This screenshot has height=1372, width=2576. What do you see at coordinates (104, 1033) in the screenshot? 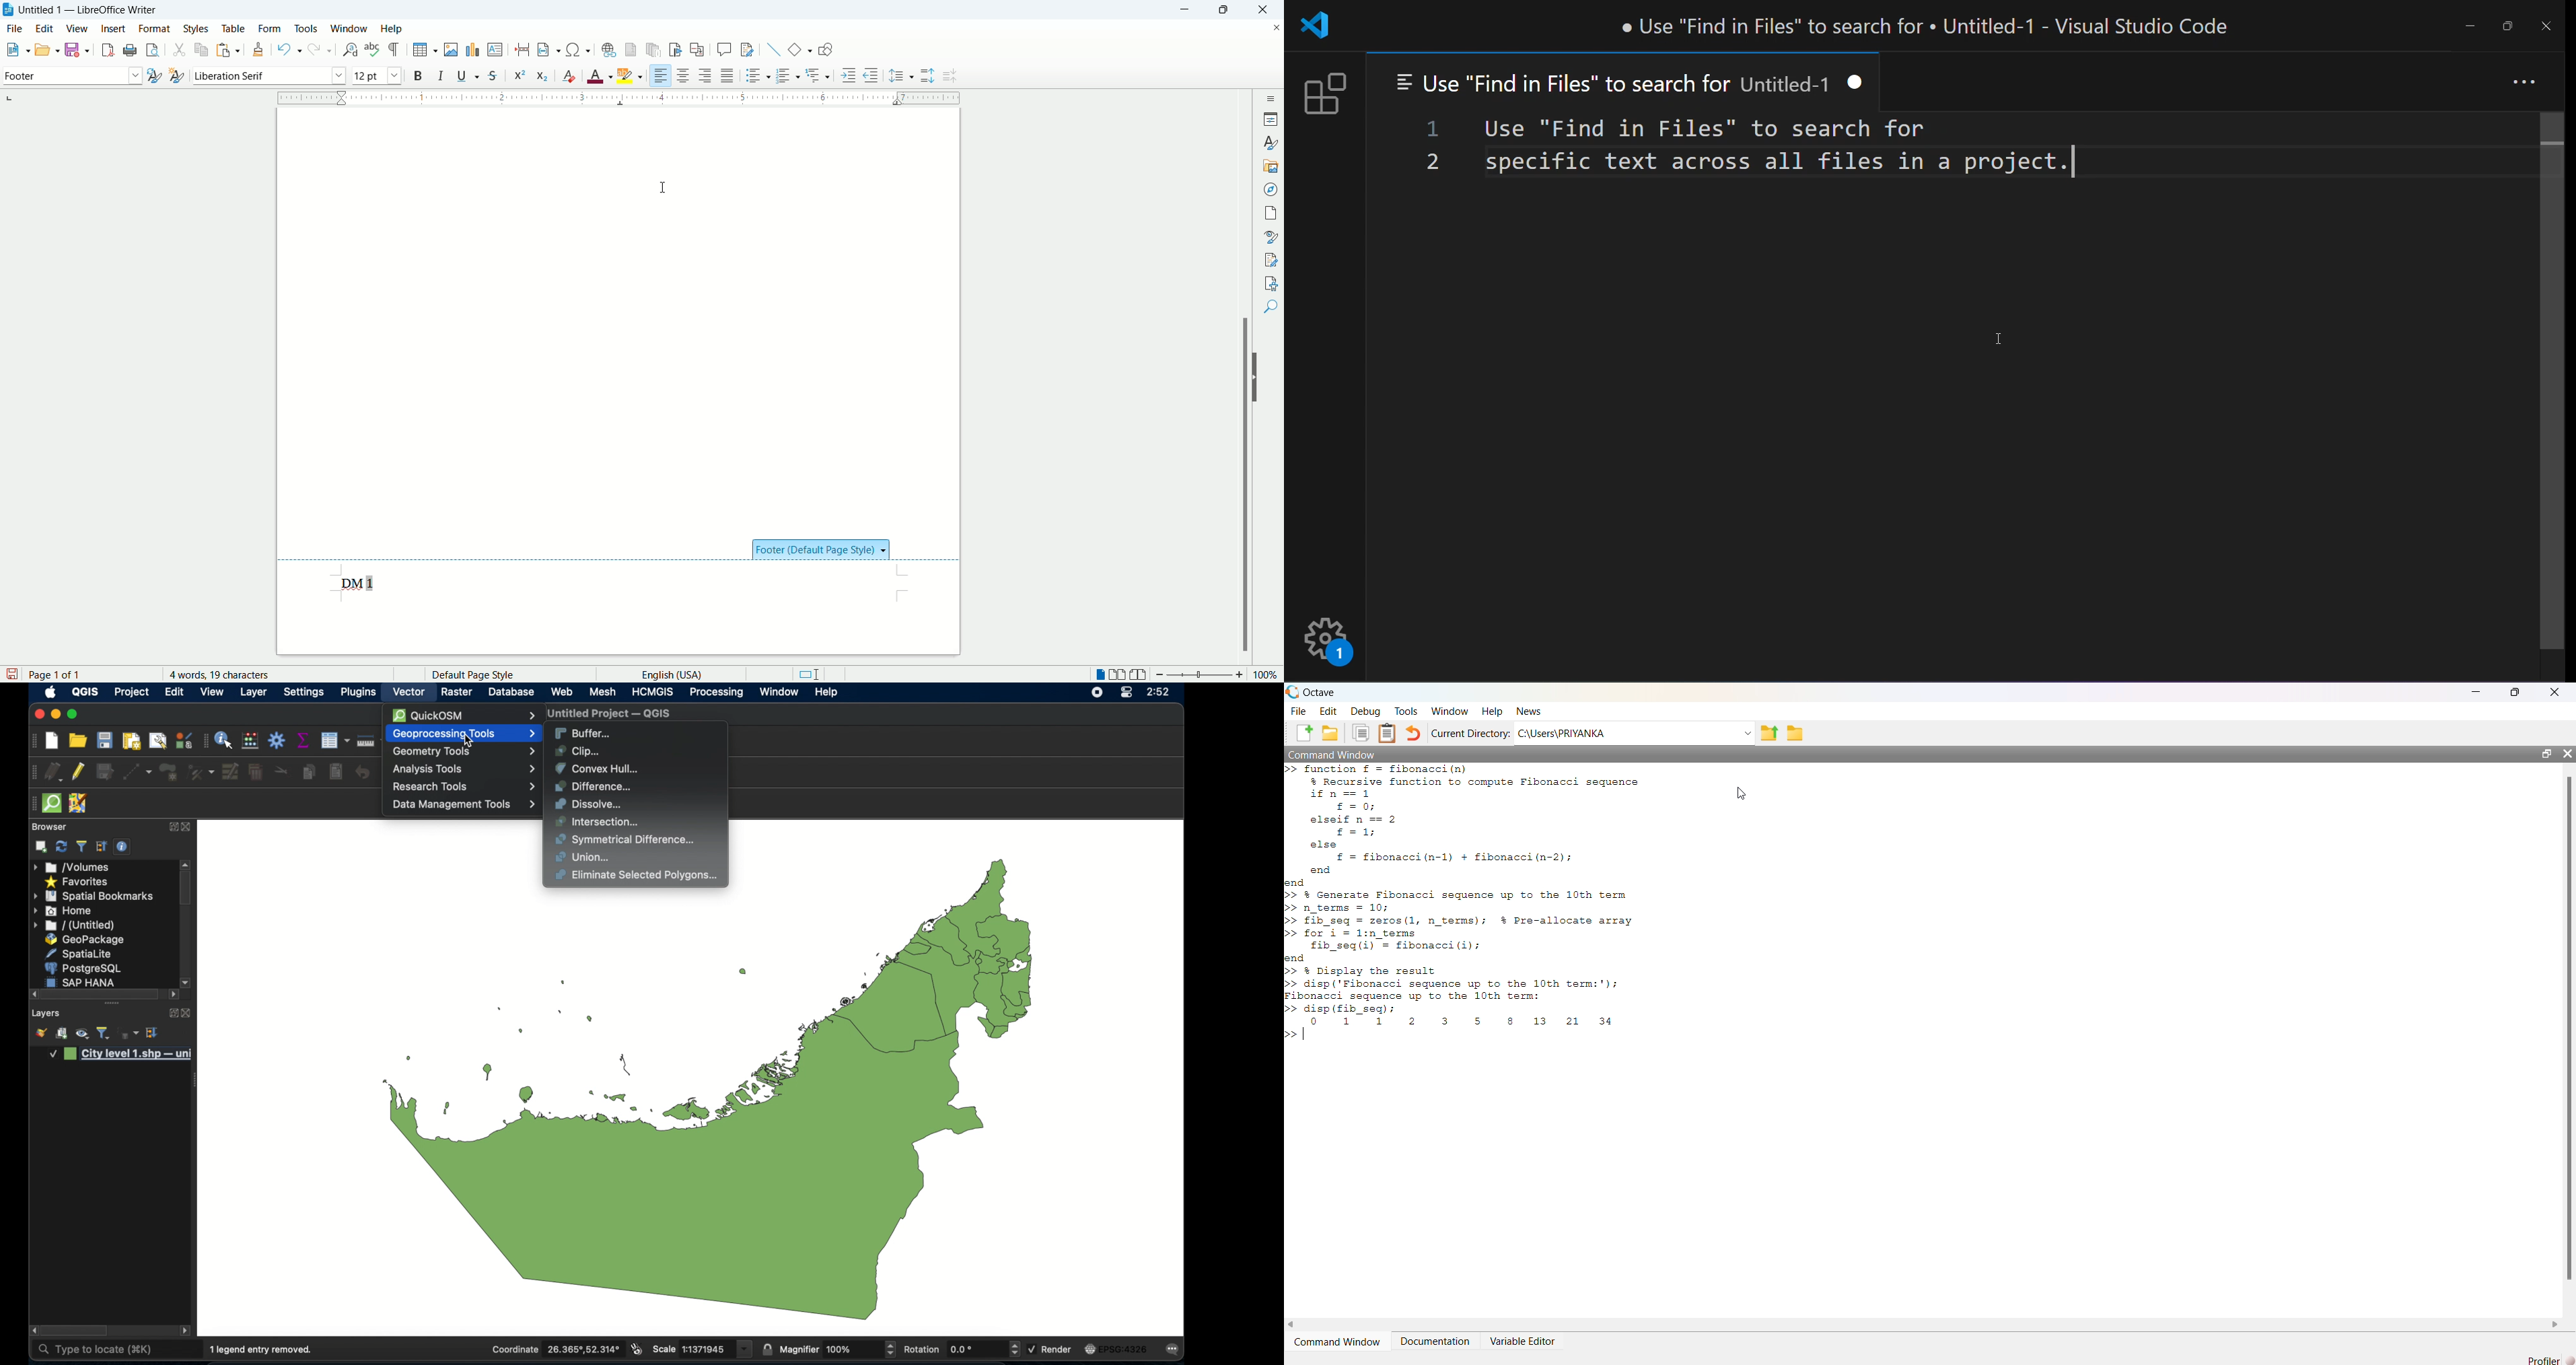
I see `filter legend` at bounding box center [104, 1033].